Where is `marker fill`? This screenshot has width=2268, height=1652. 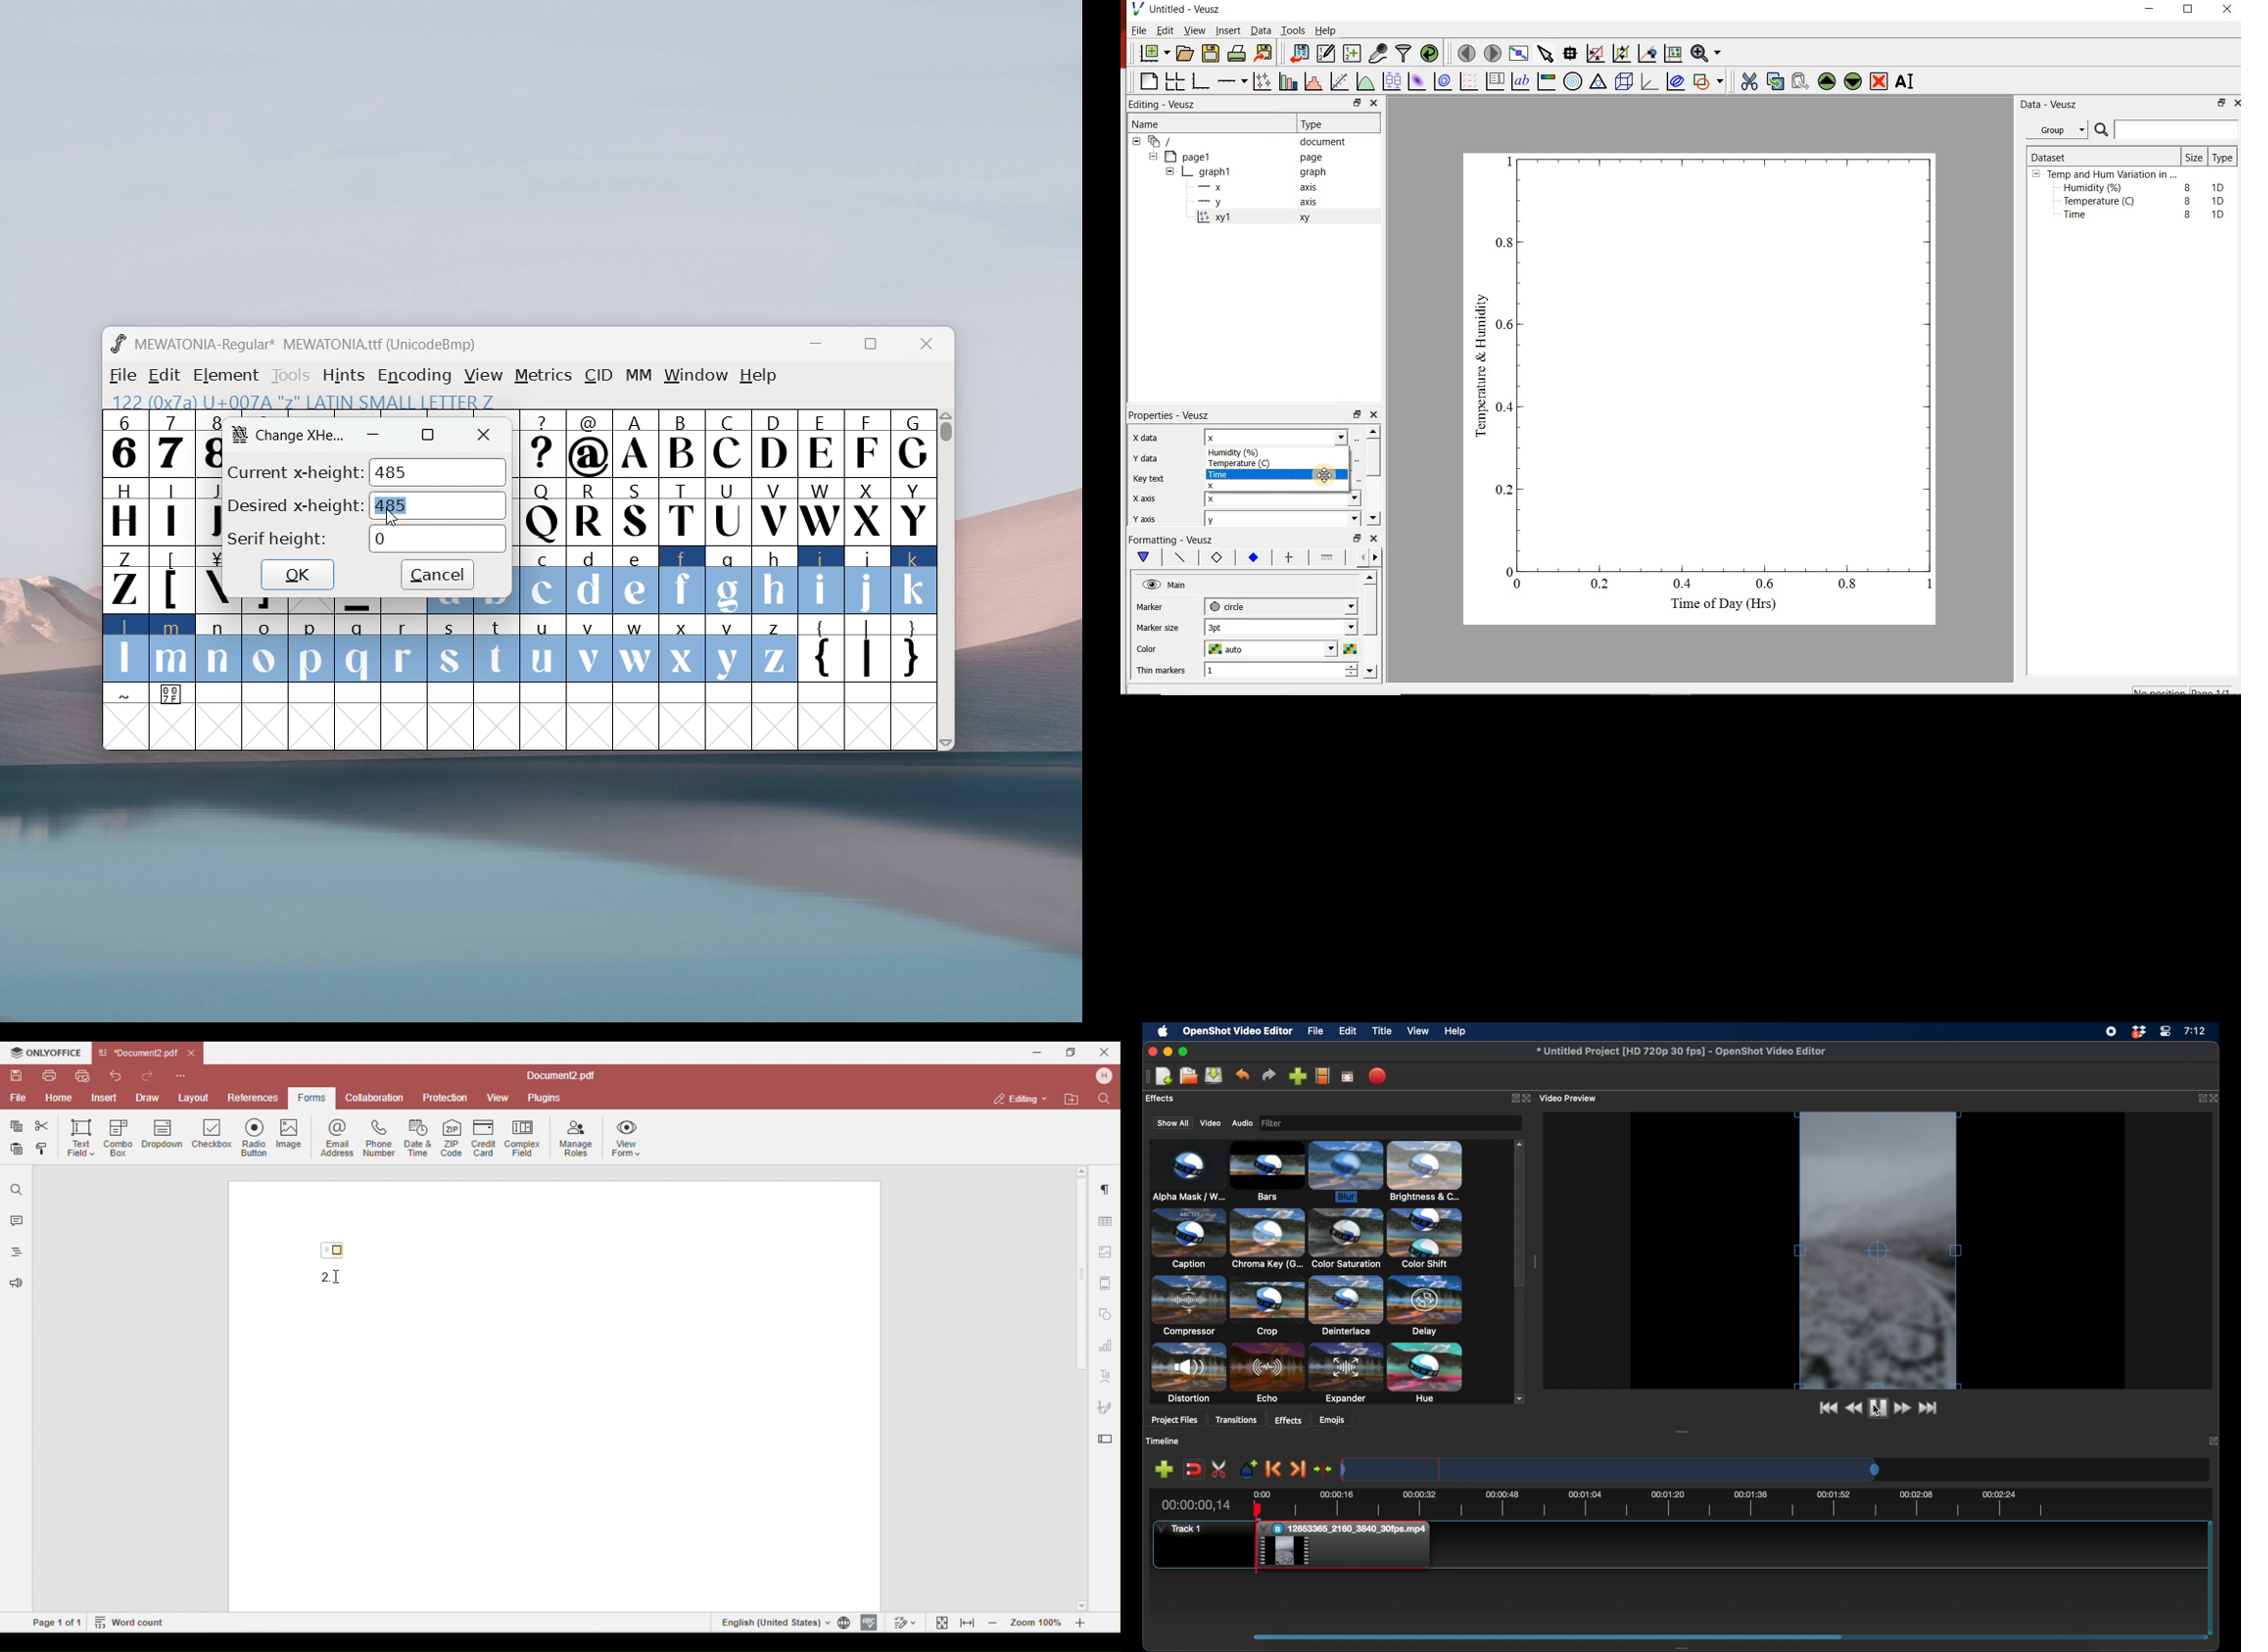 marker fill is located at coordinates (1253, 558).